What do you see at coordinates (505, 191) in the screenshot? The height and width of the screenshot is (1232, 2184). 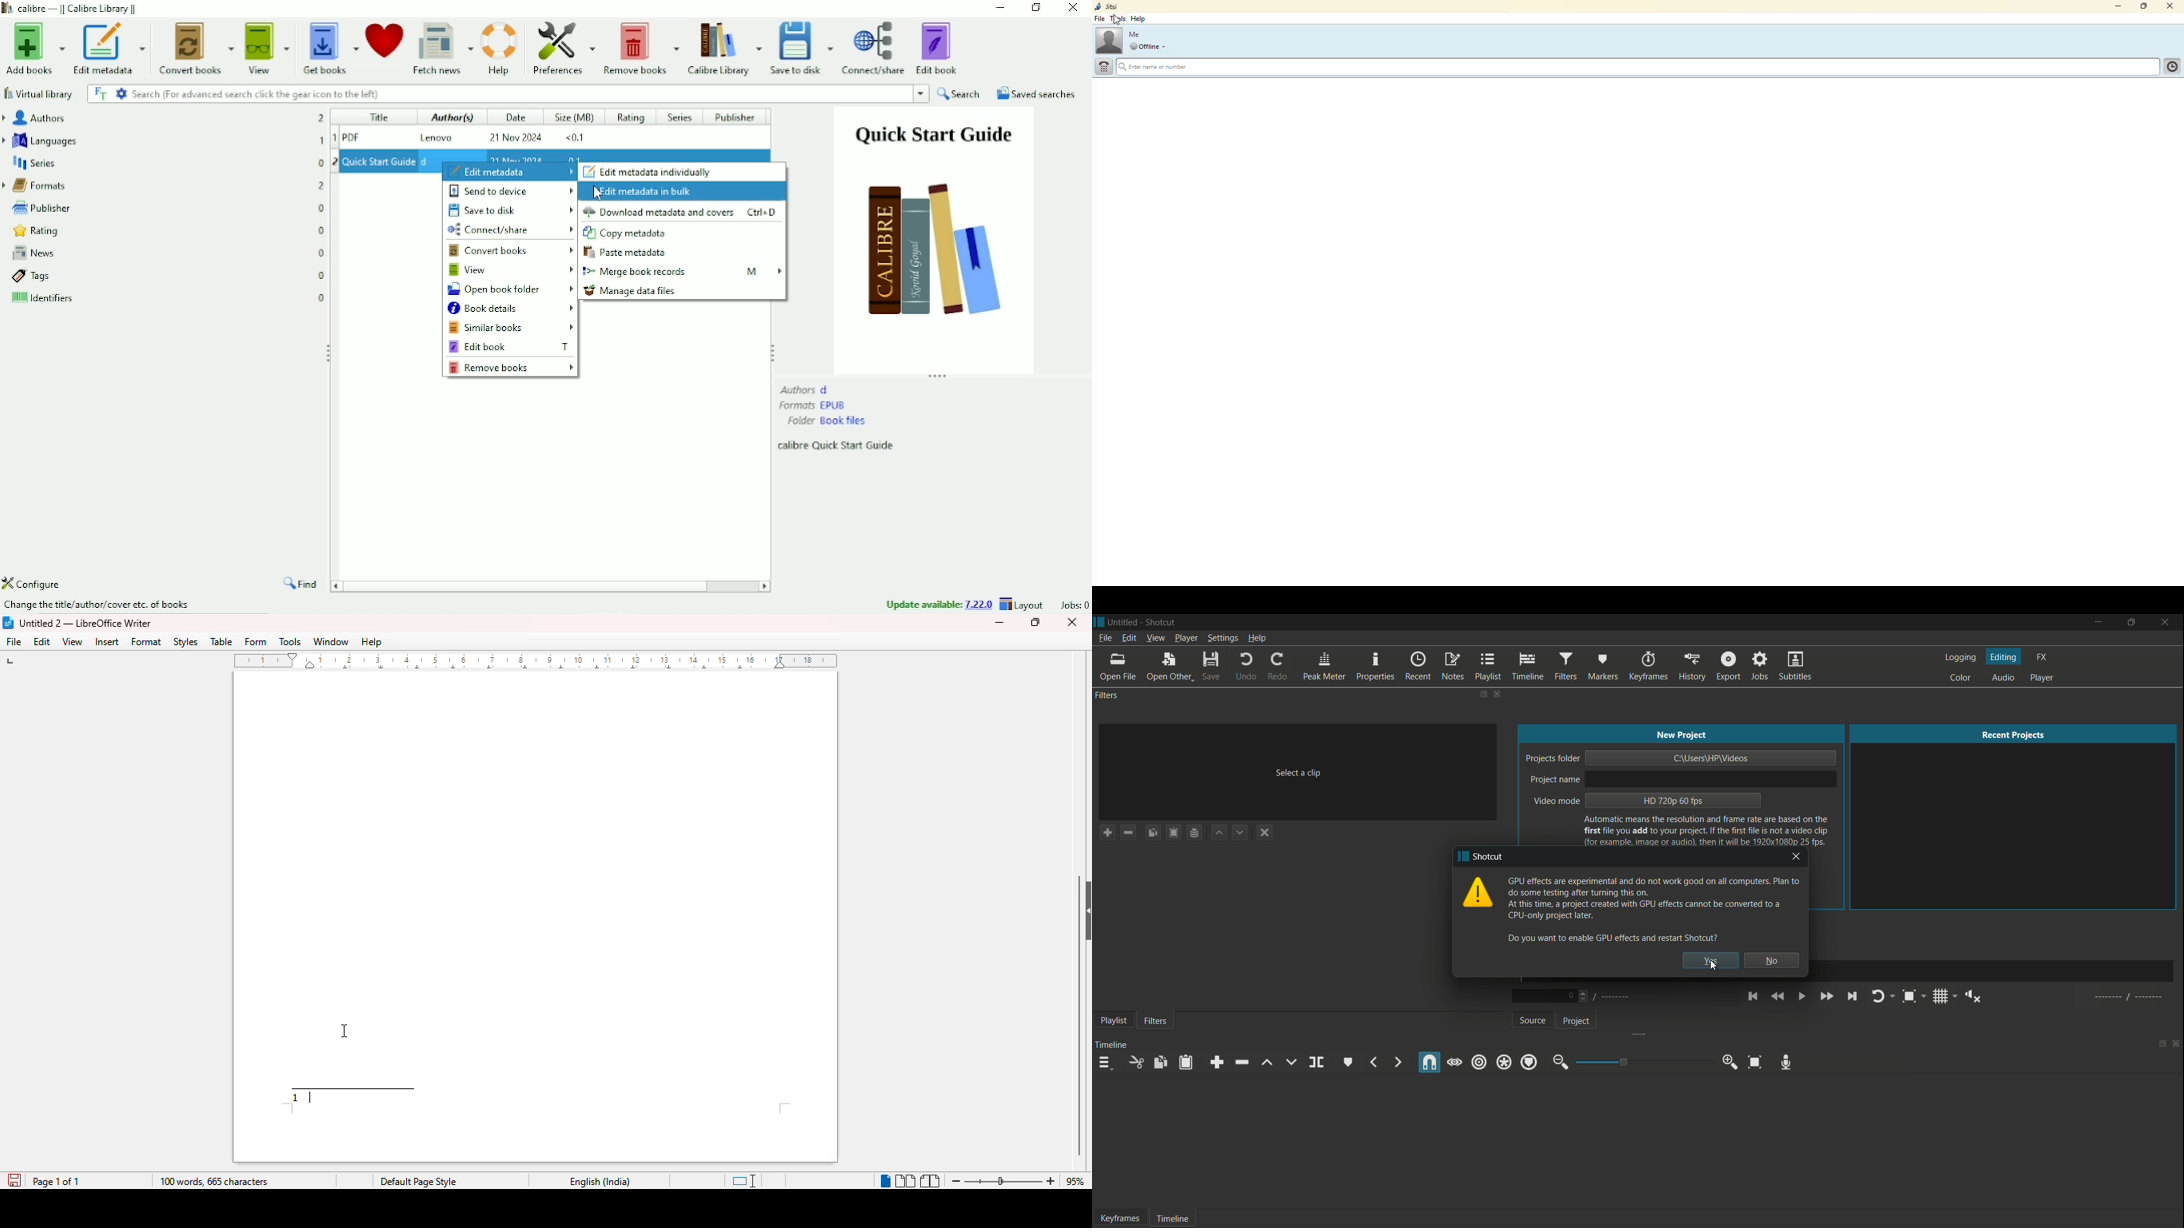 I see `Send to device` at bounding box center [505, 191].